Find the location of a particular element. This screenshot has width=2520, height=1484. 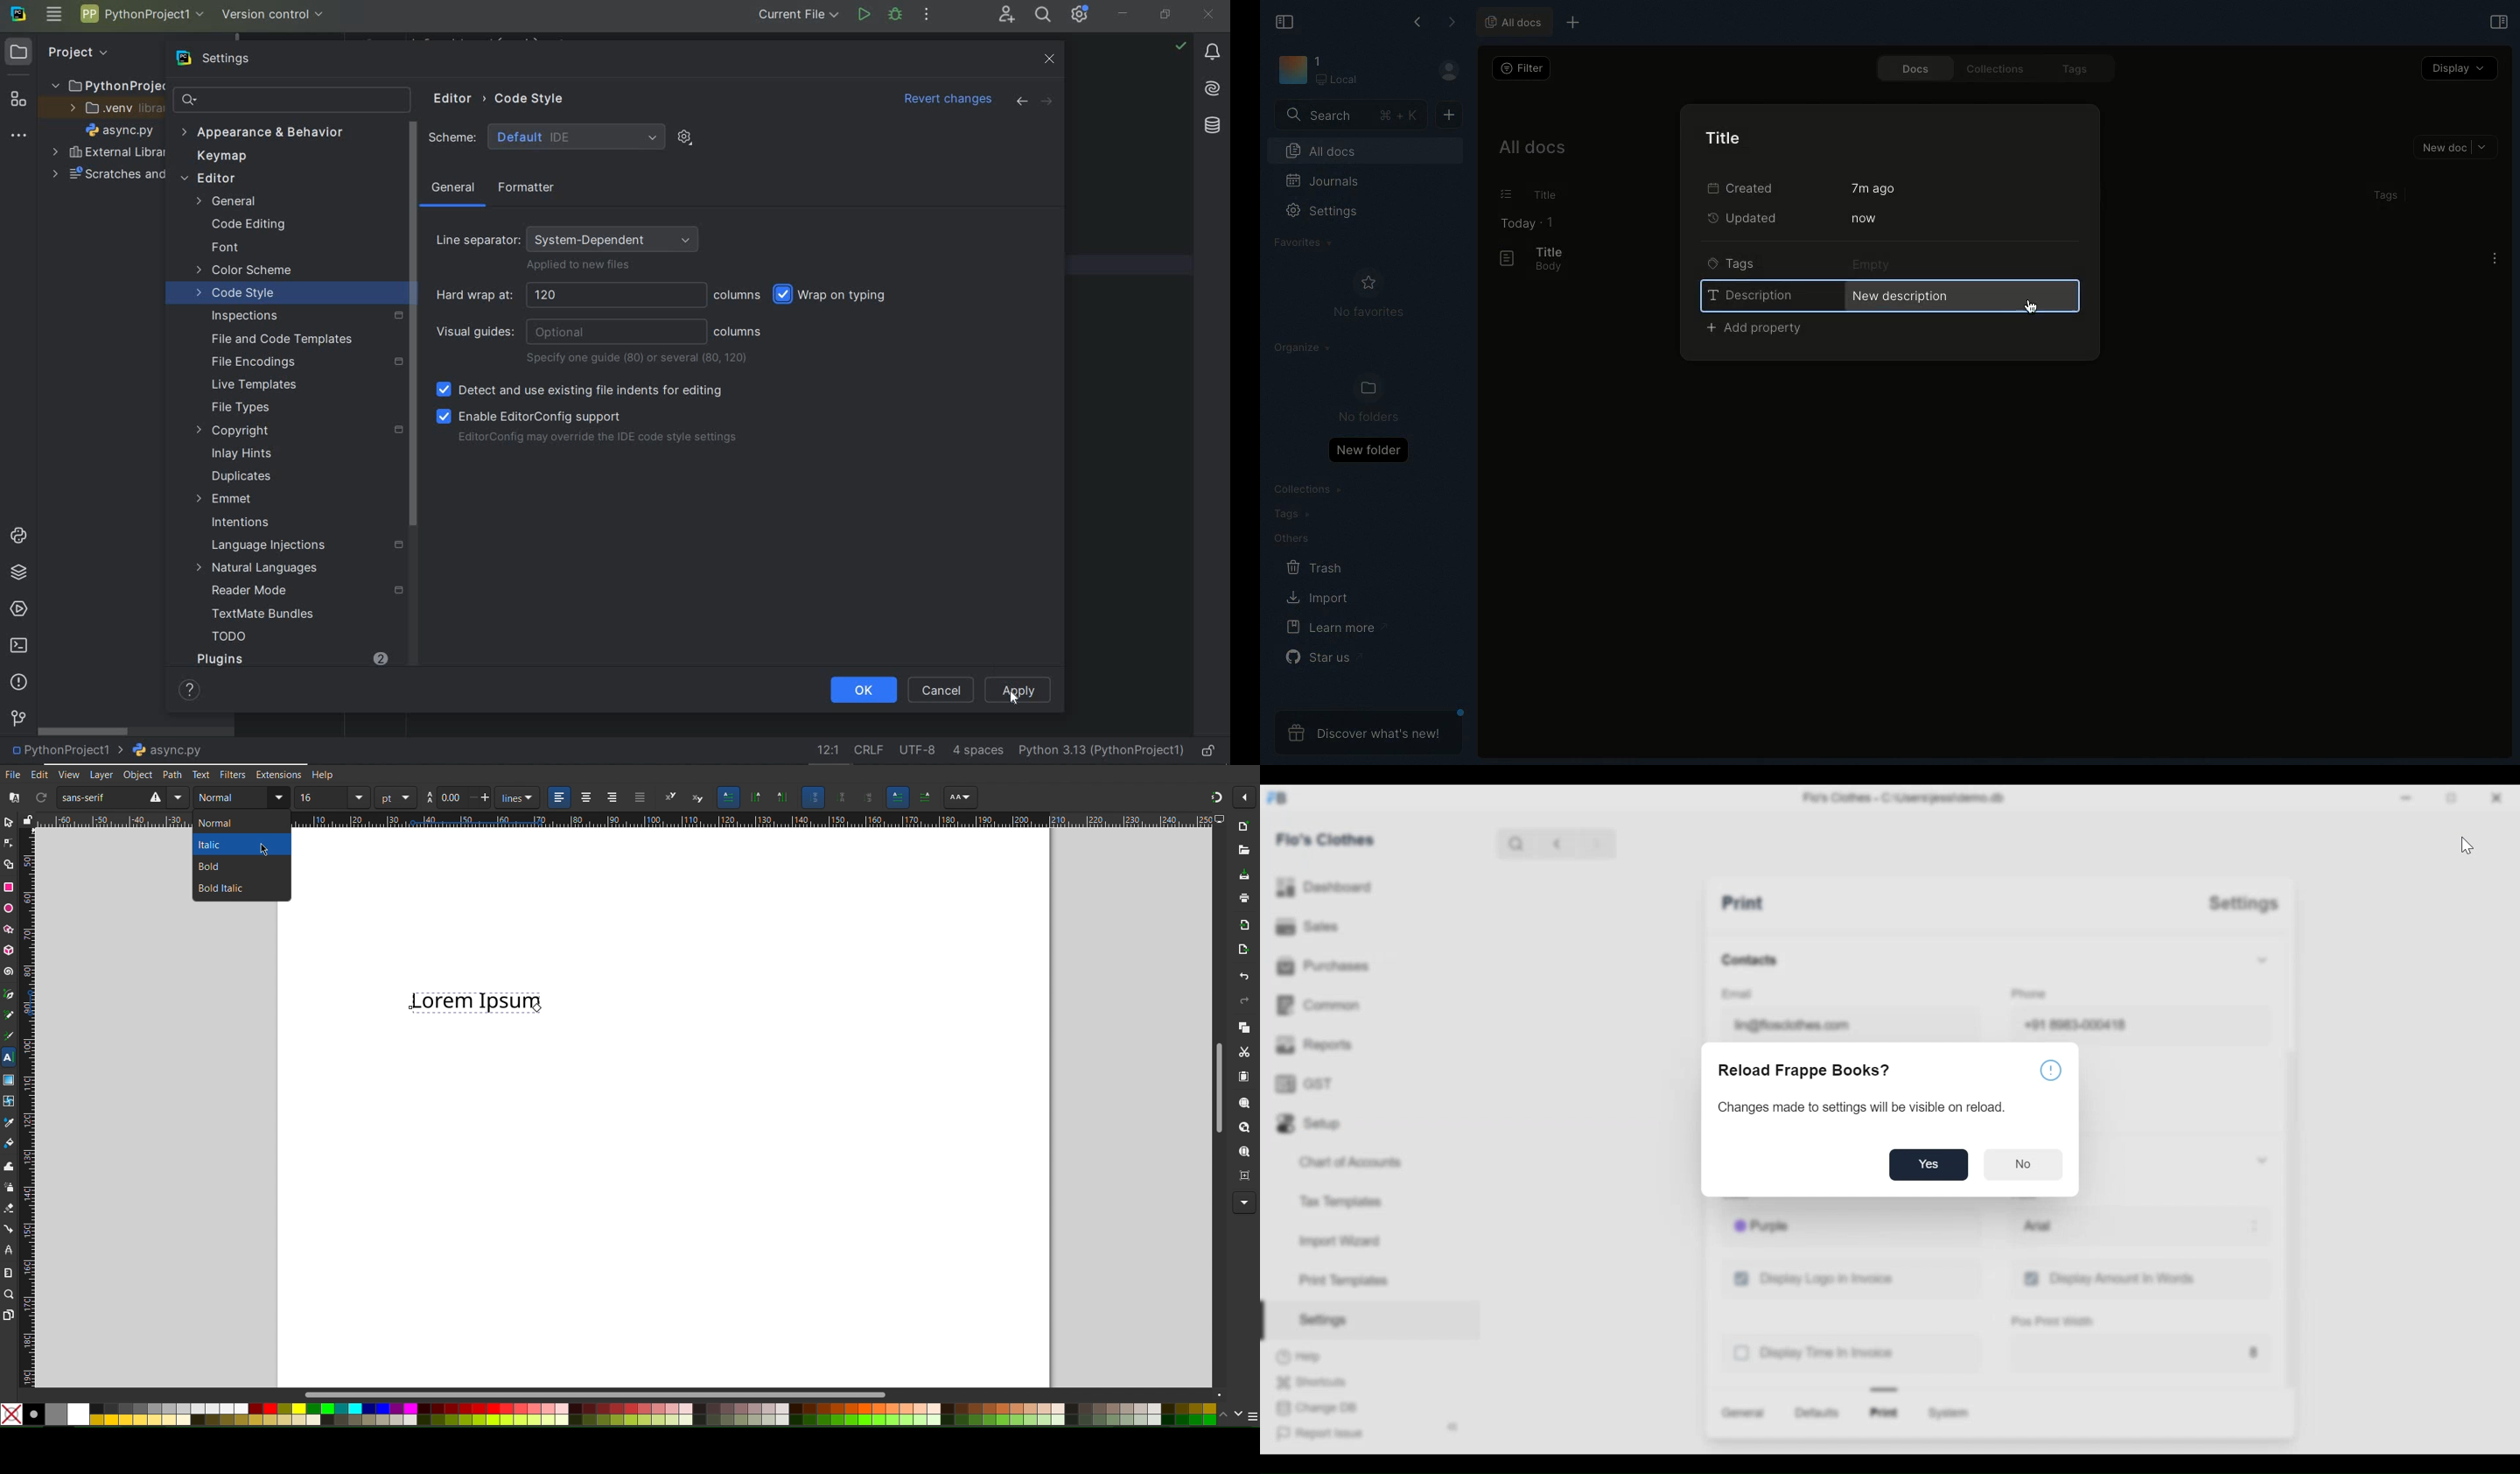

current file is located at coordinates (798, 15).